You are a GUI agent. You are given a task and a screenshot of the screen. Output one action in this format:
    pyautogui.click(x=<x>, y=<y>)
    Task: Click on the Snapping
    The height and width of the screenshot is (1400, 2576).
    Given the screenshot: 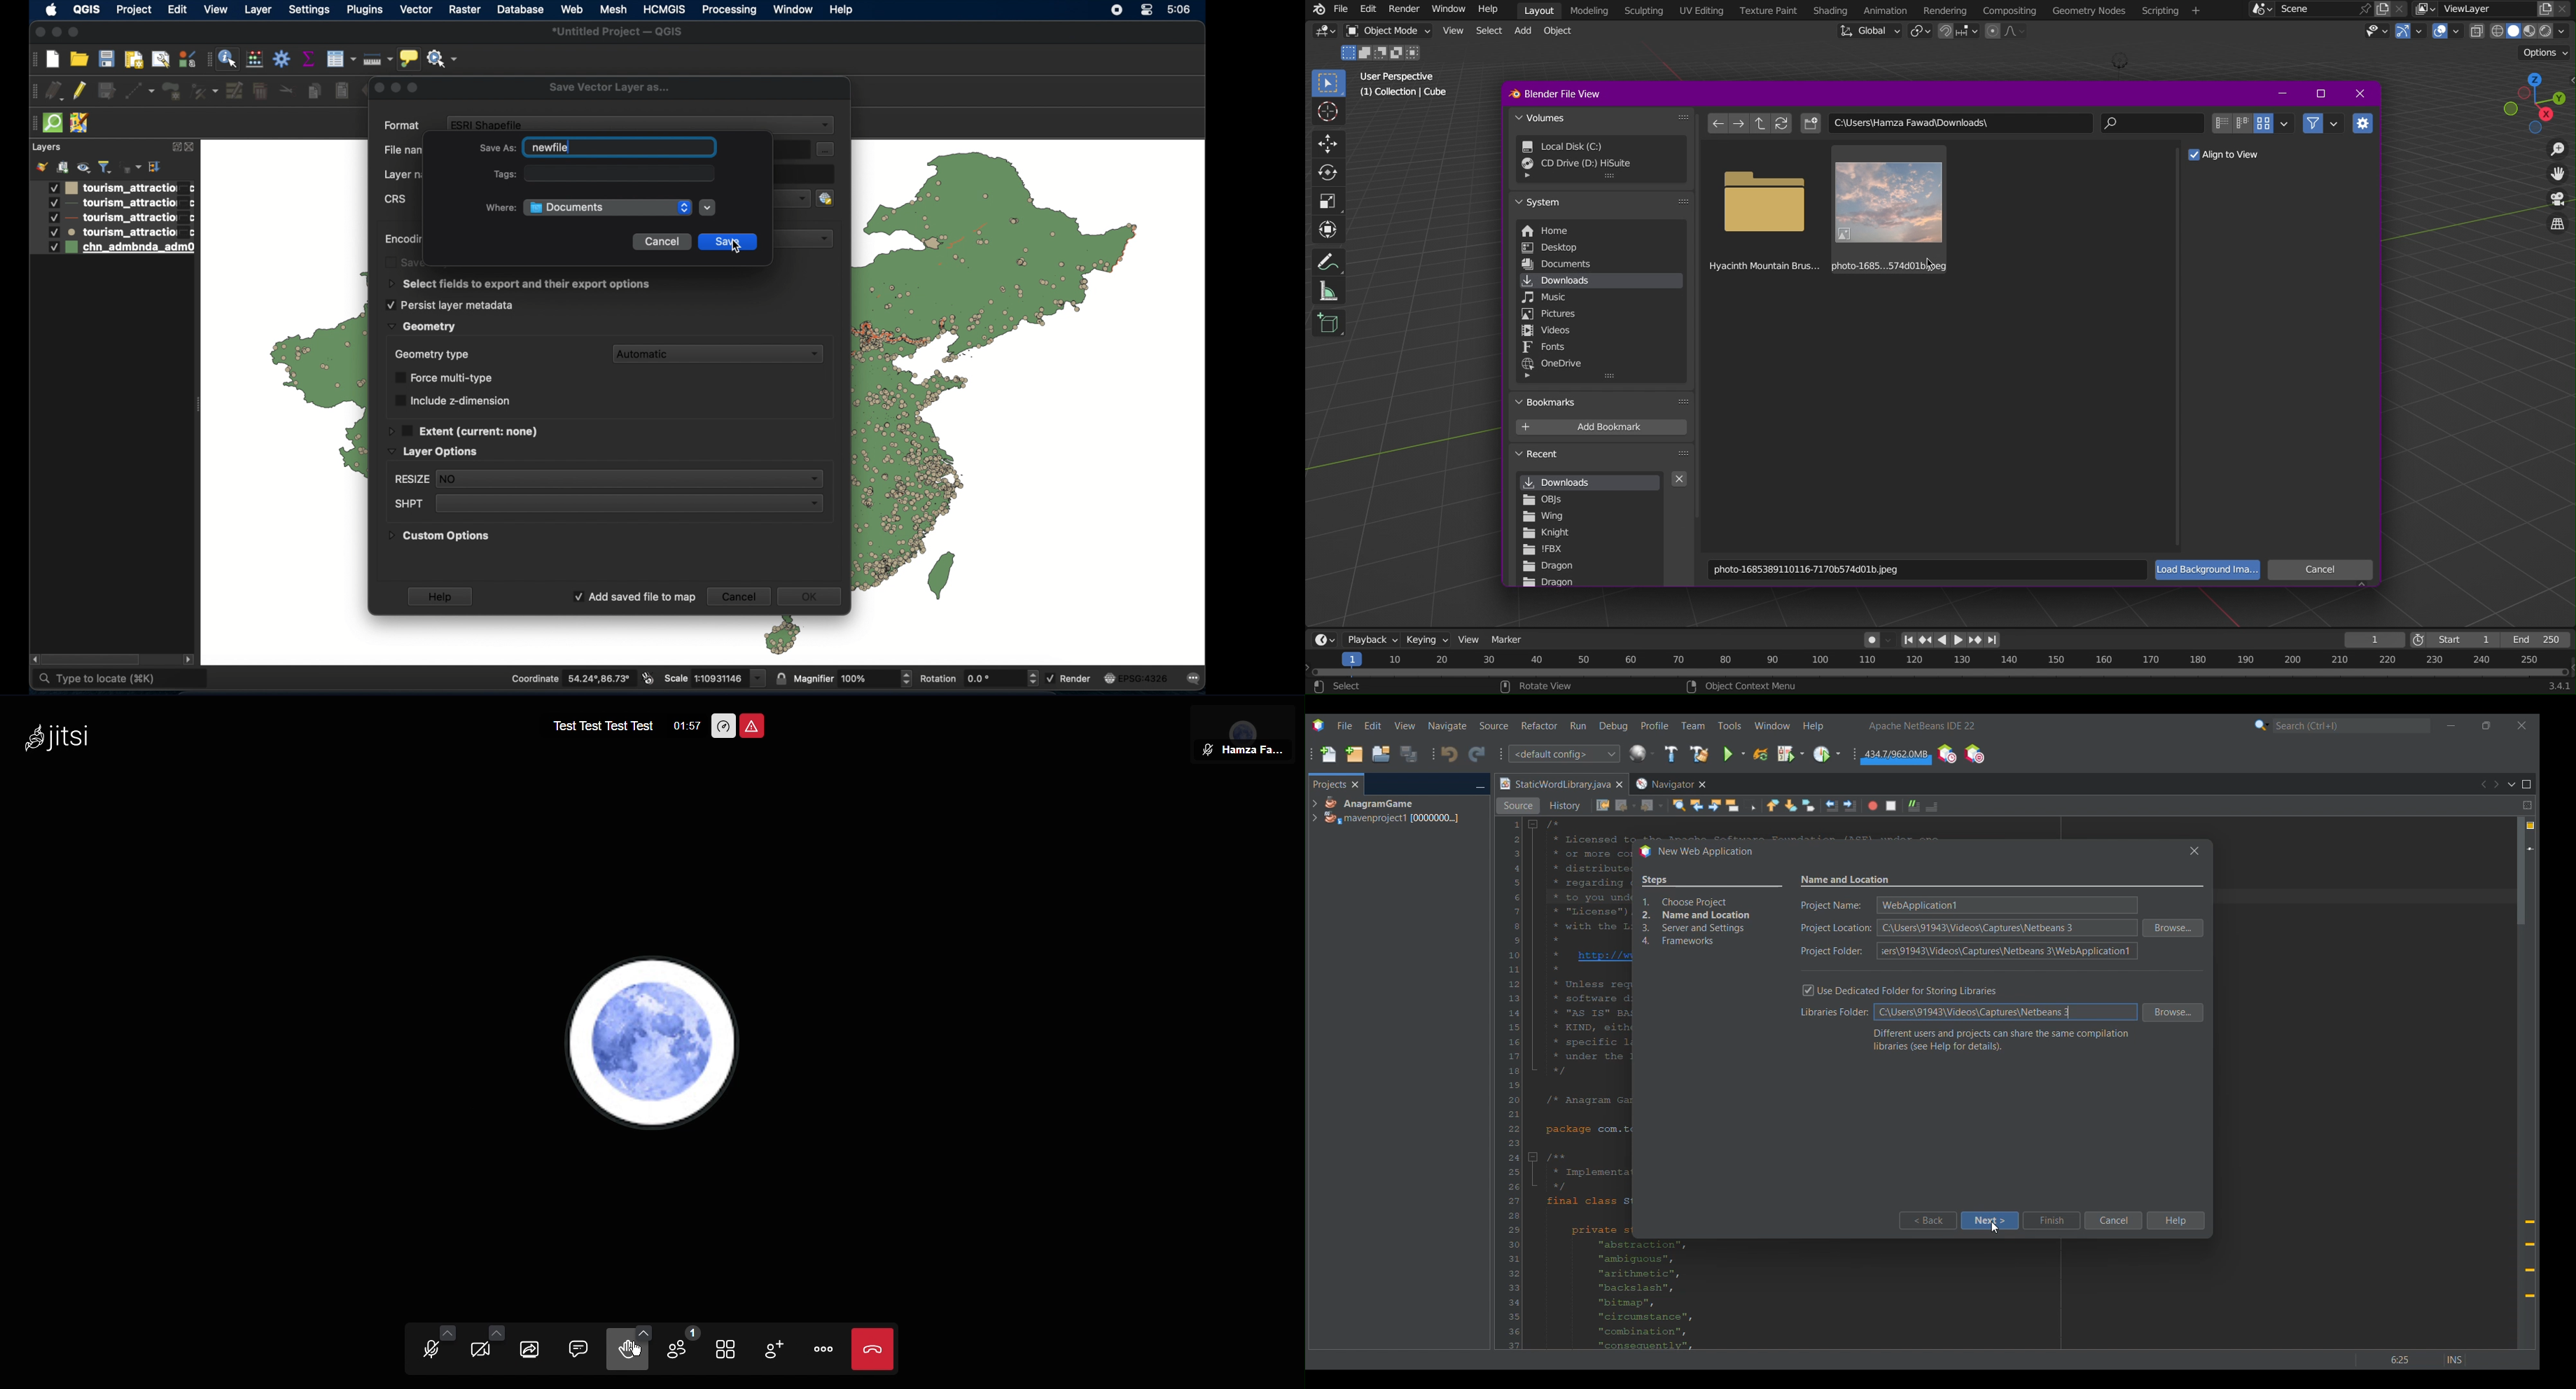 What is the action you would take?
    pyautogui.click(x=1959, y=32)
    